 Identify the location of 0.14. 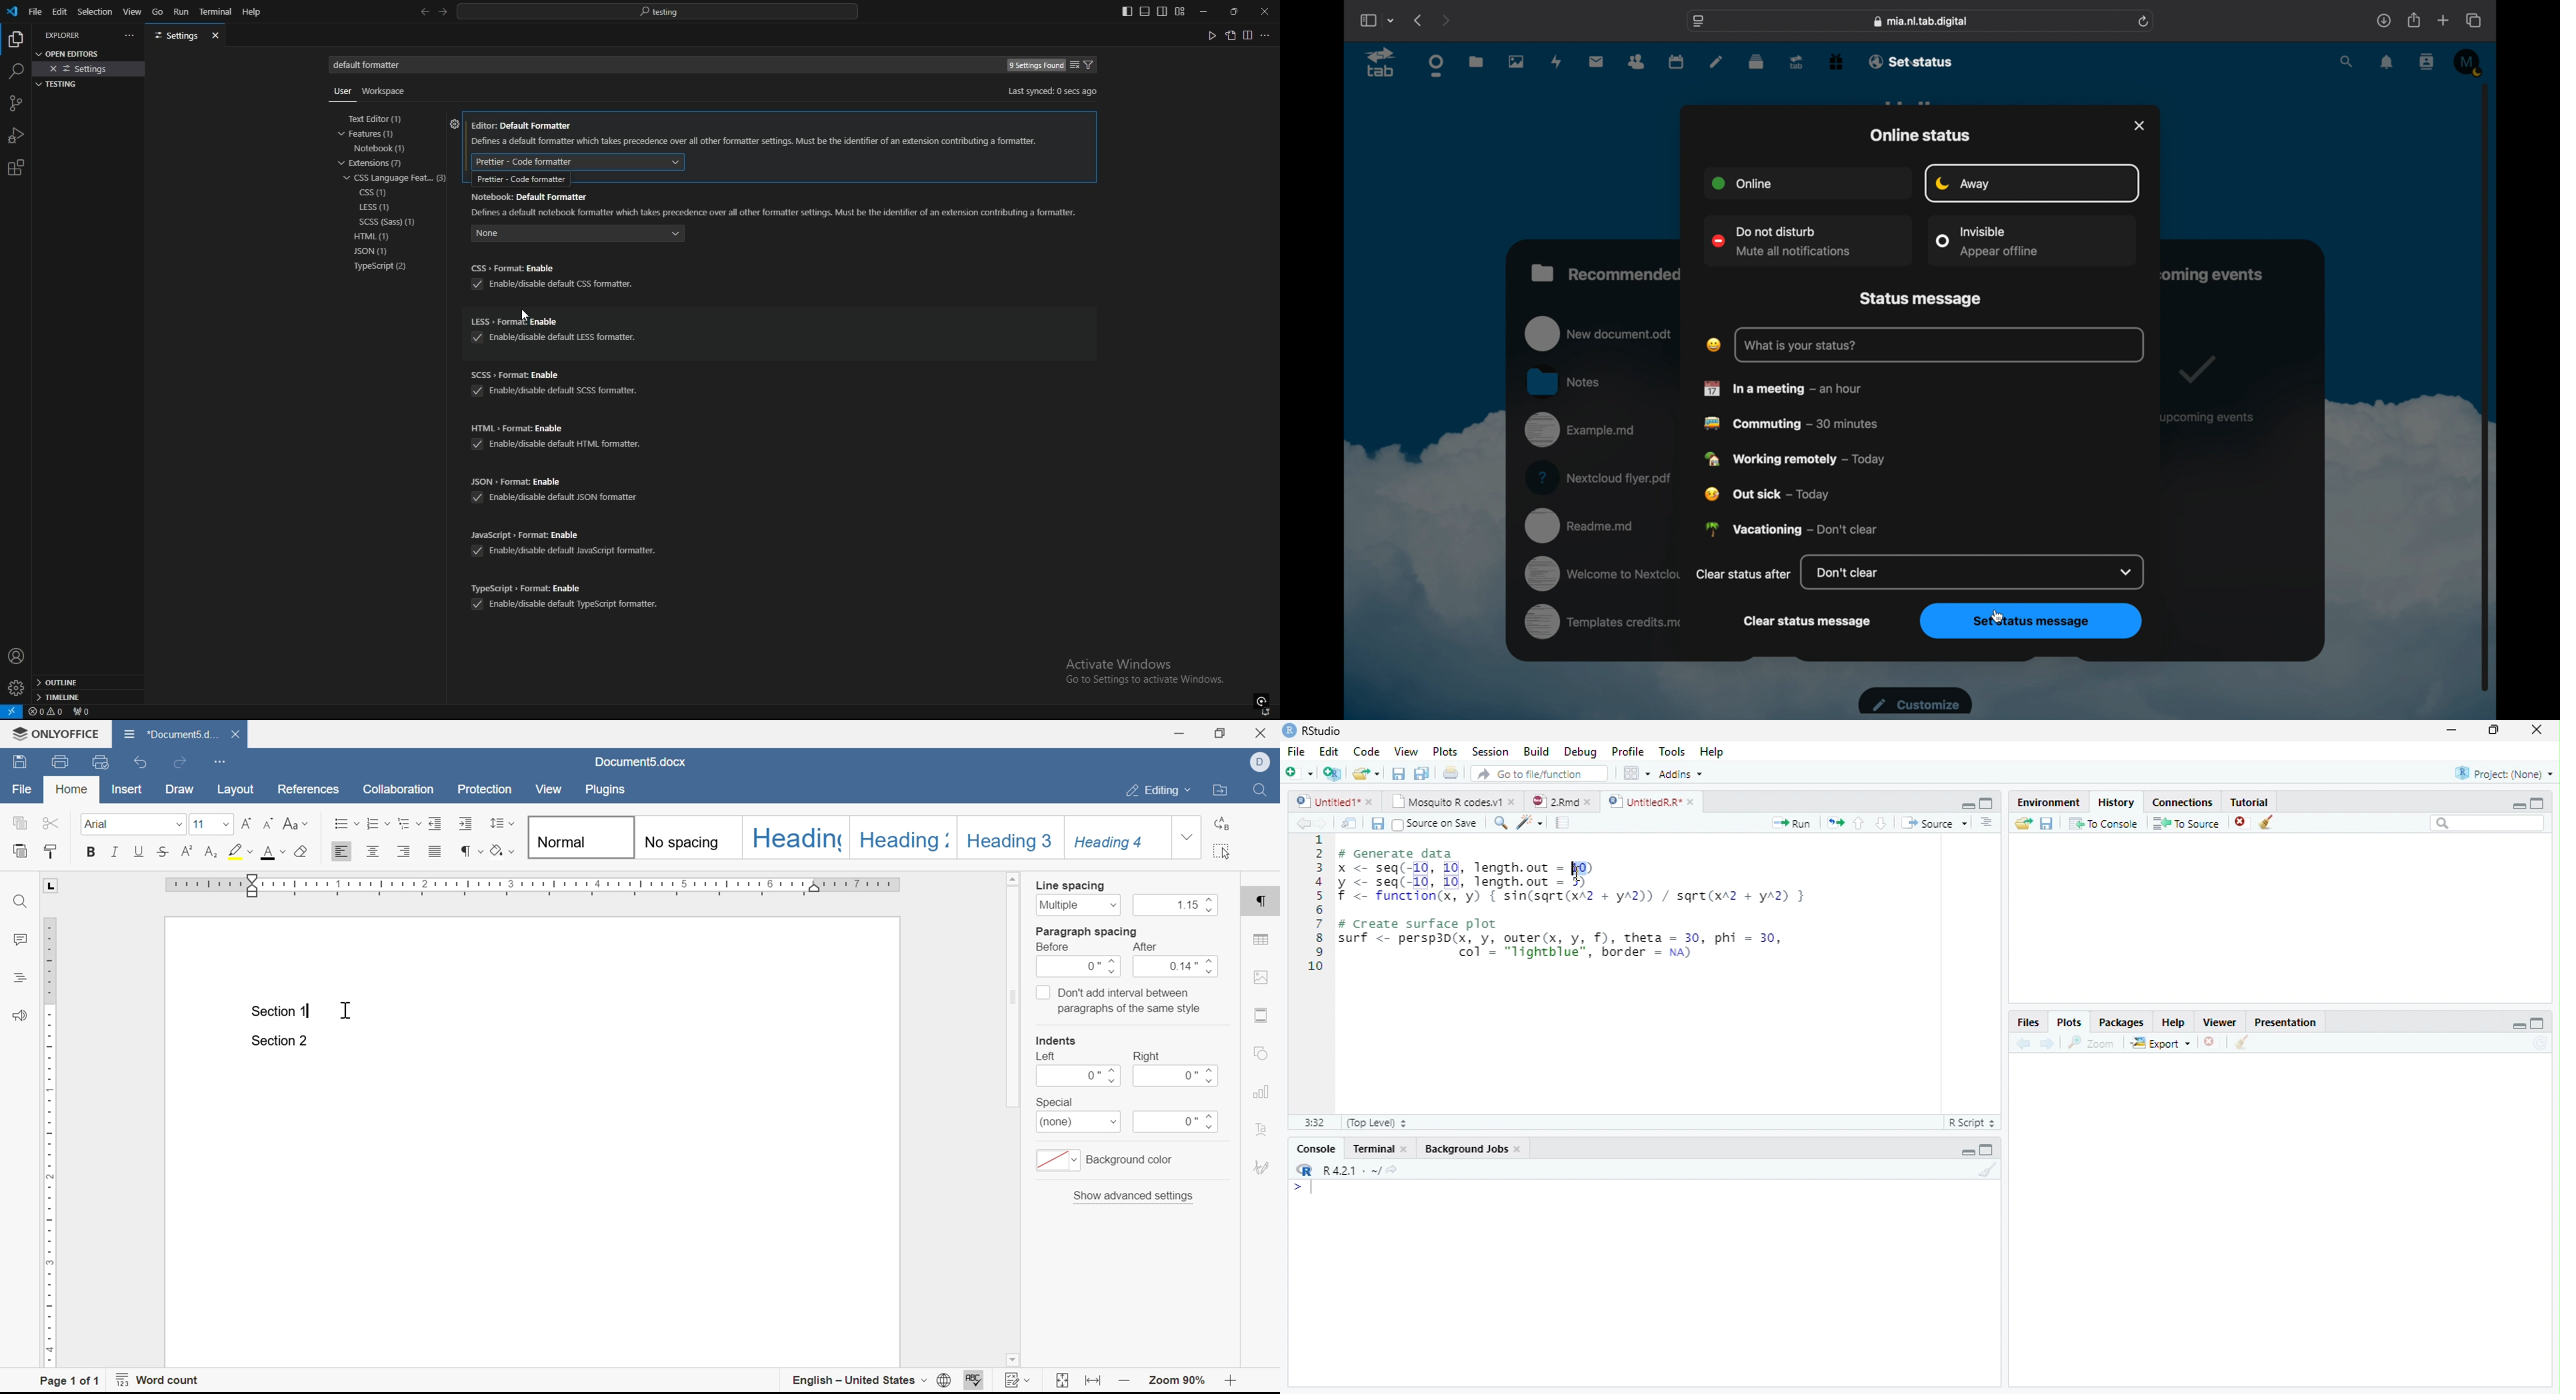
(1179, 968).